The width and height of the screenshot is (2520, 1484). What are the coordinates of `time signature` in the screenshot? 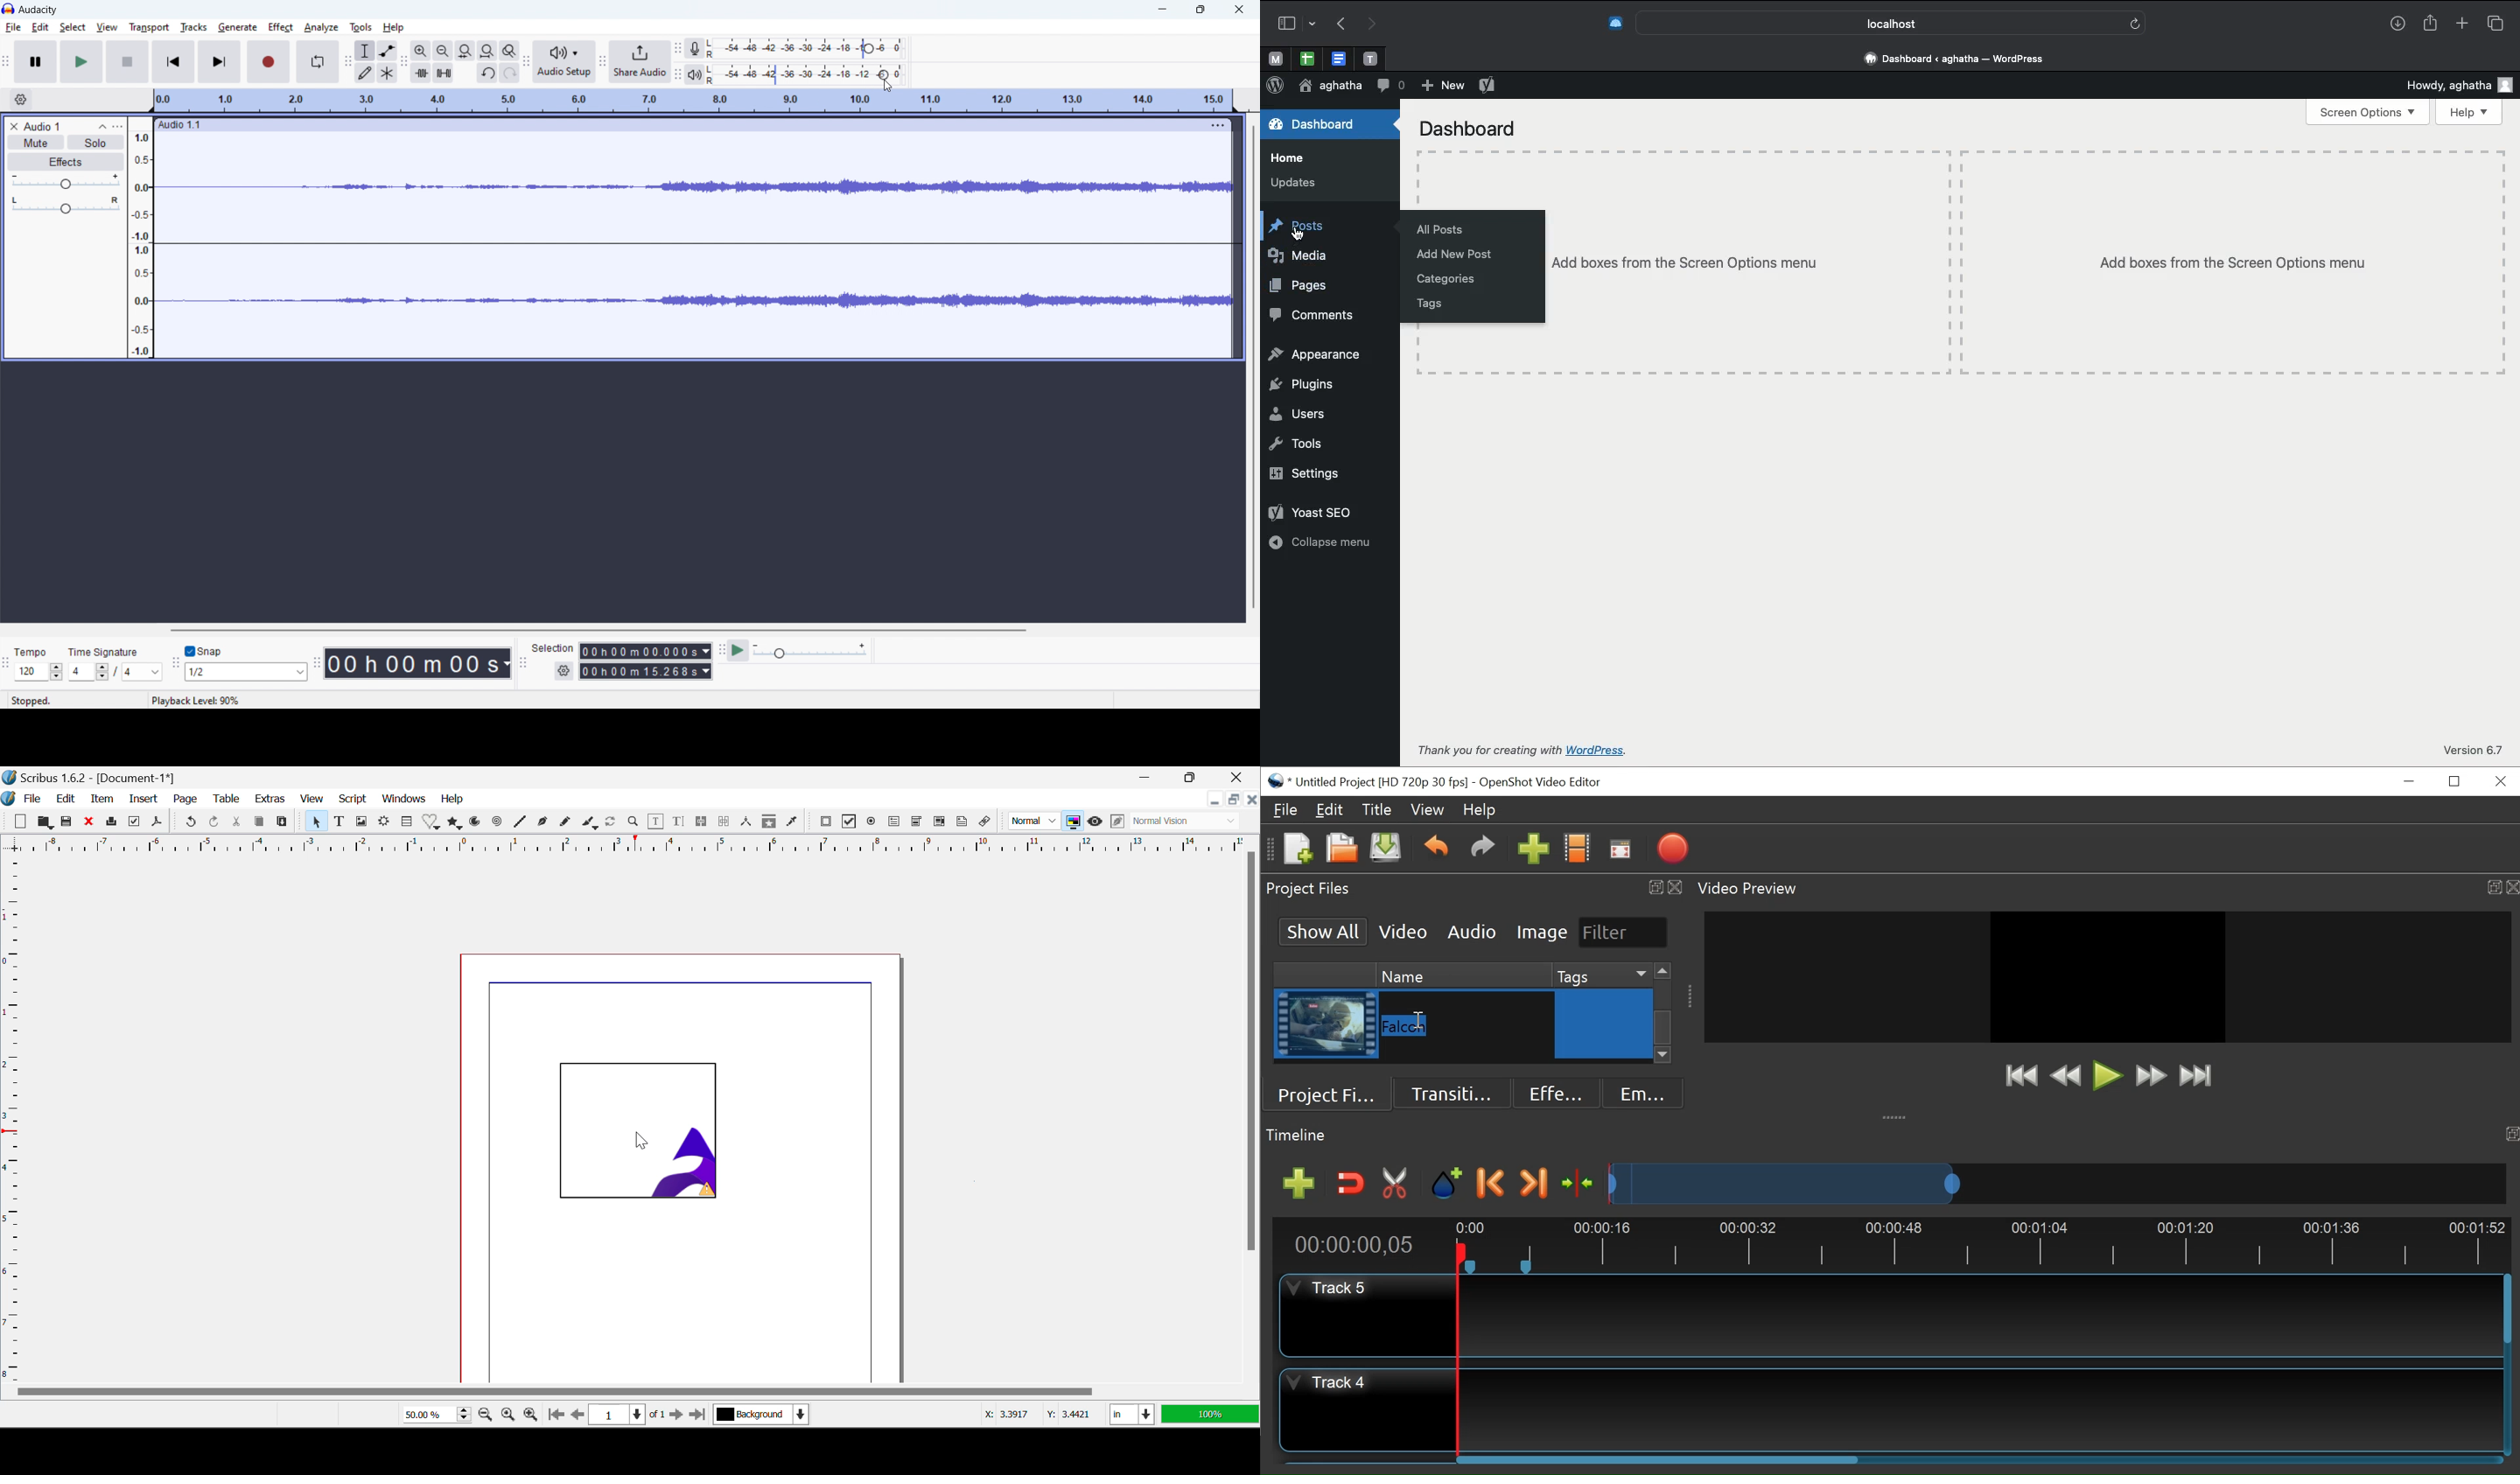 It's located at (115, 671).